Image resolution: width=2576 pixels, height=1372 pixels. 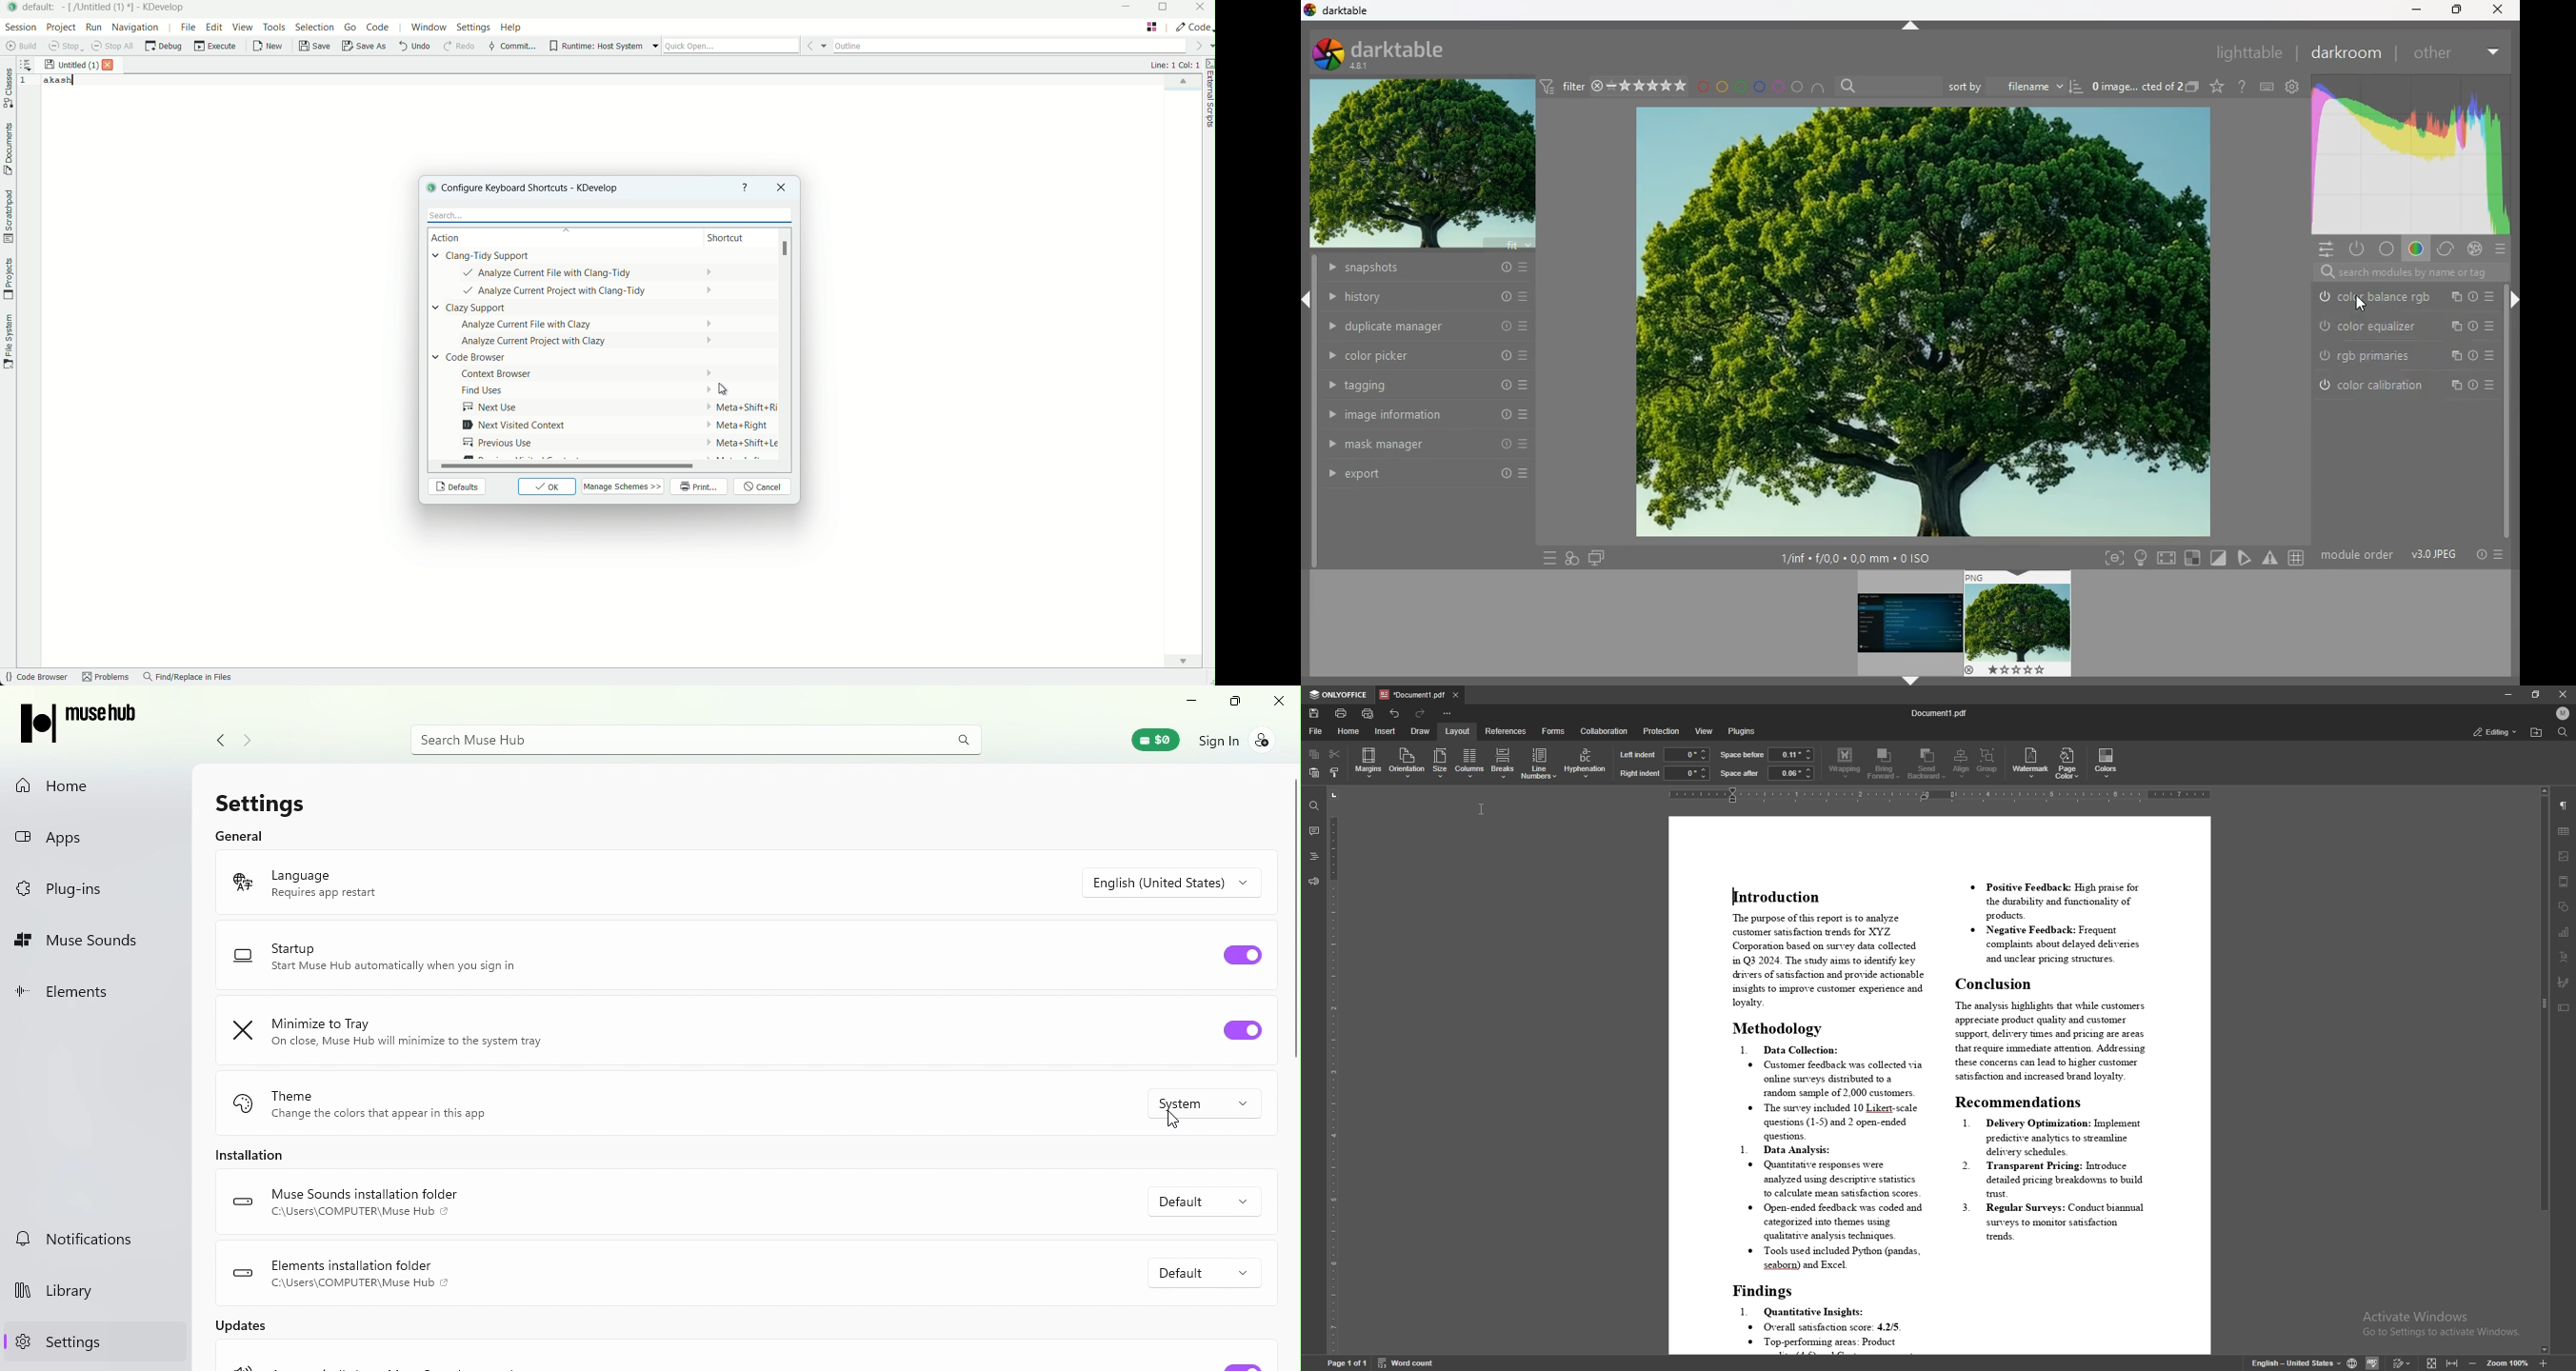 I want to click on filter, so click(x=1612, y=86).